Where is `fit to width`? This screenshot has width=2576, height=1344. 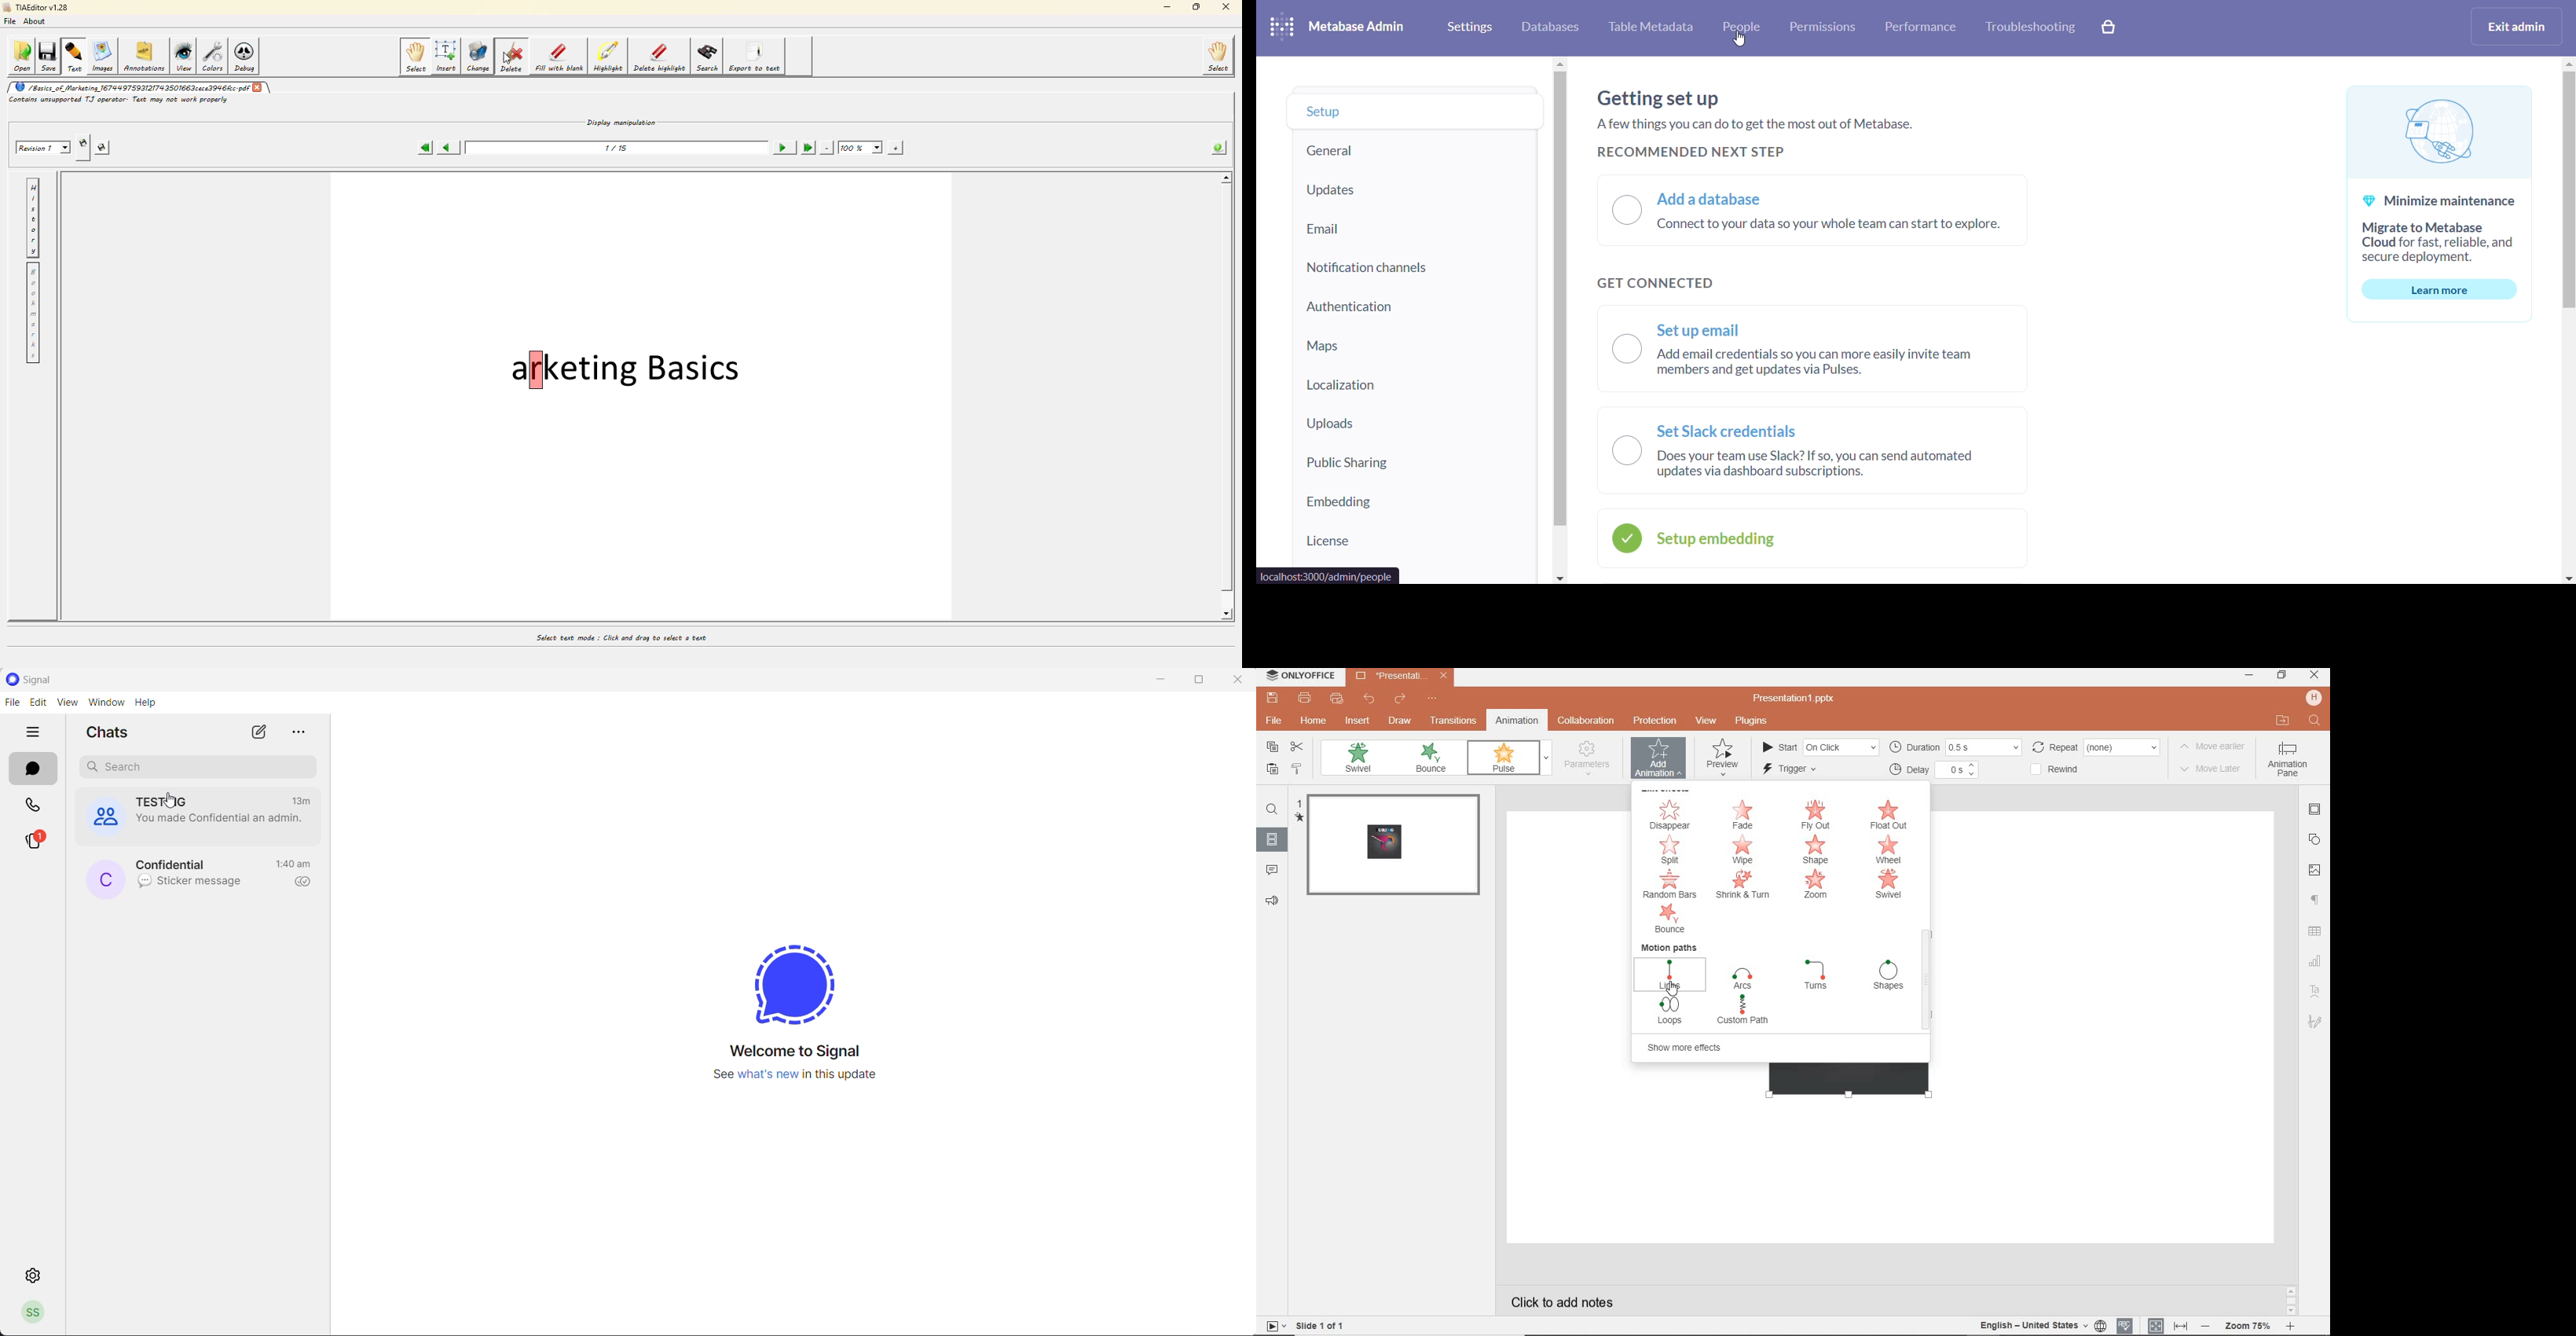
fit to width is located at coordinates (2181, 1327).